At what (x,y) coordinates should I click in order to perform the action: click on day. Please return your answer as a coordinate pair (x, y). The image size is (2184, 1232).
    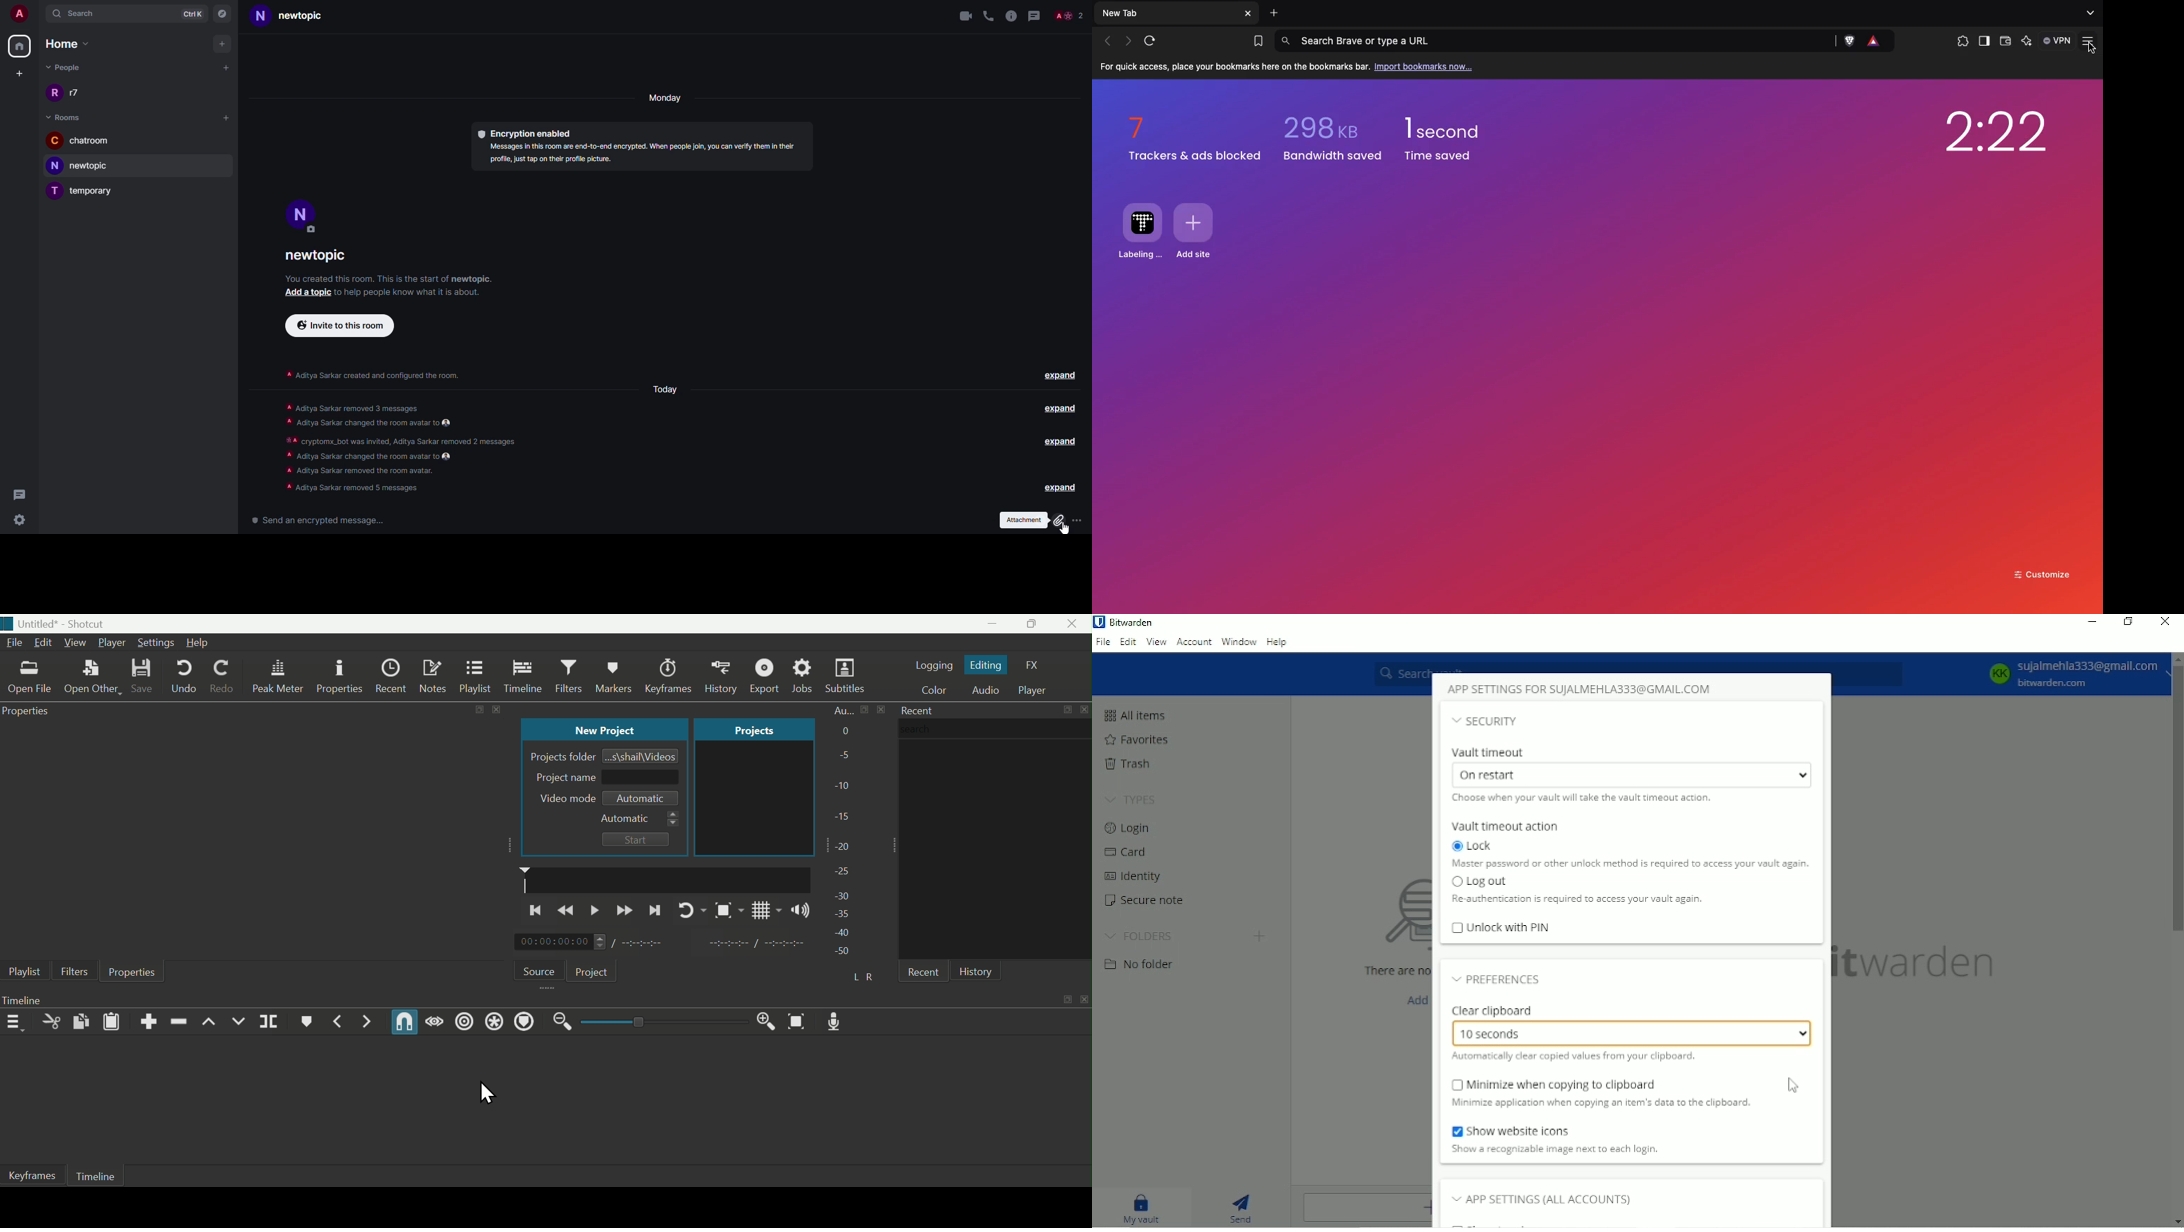
    Looking at the image, I should click on (668, 390).